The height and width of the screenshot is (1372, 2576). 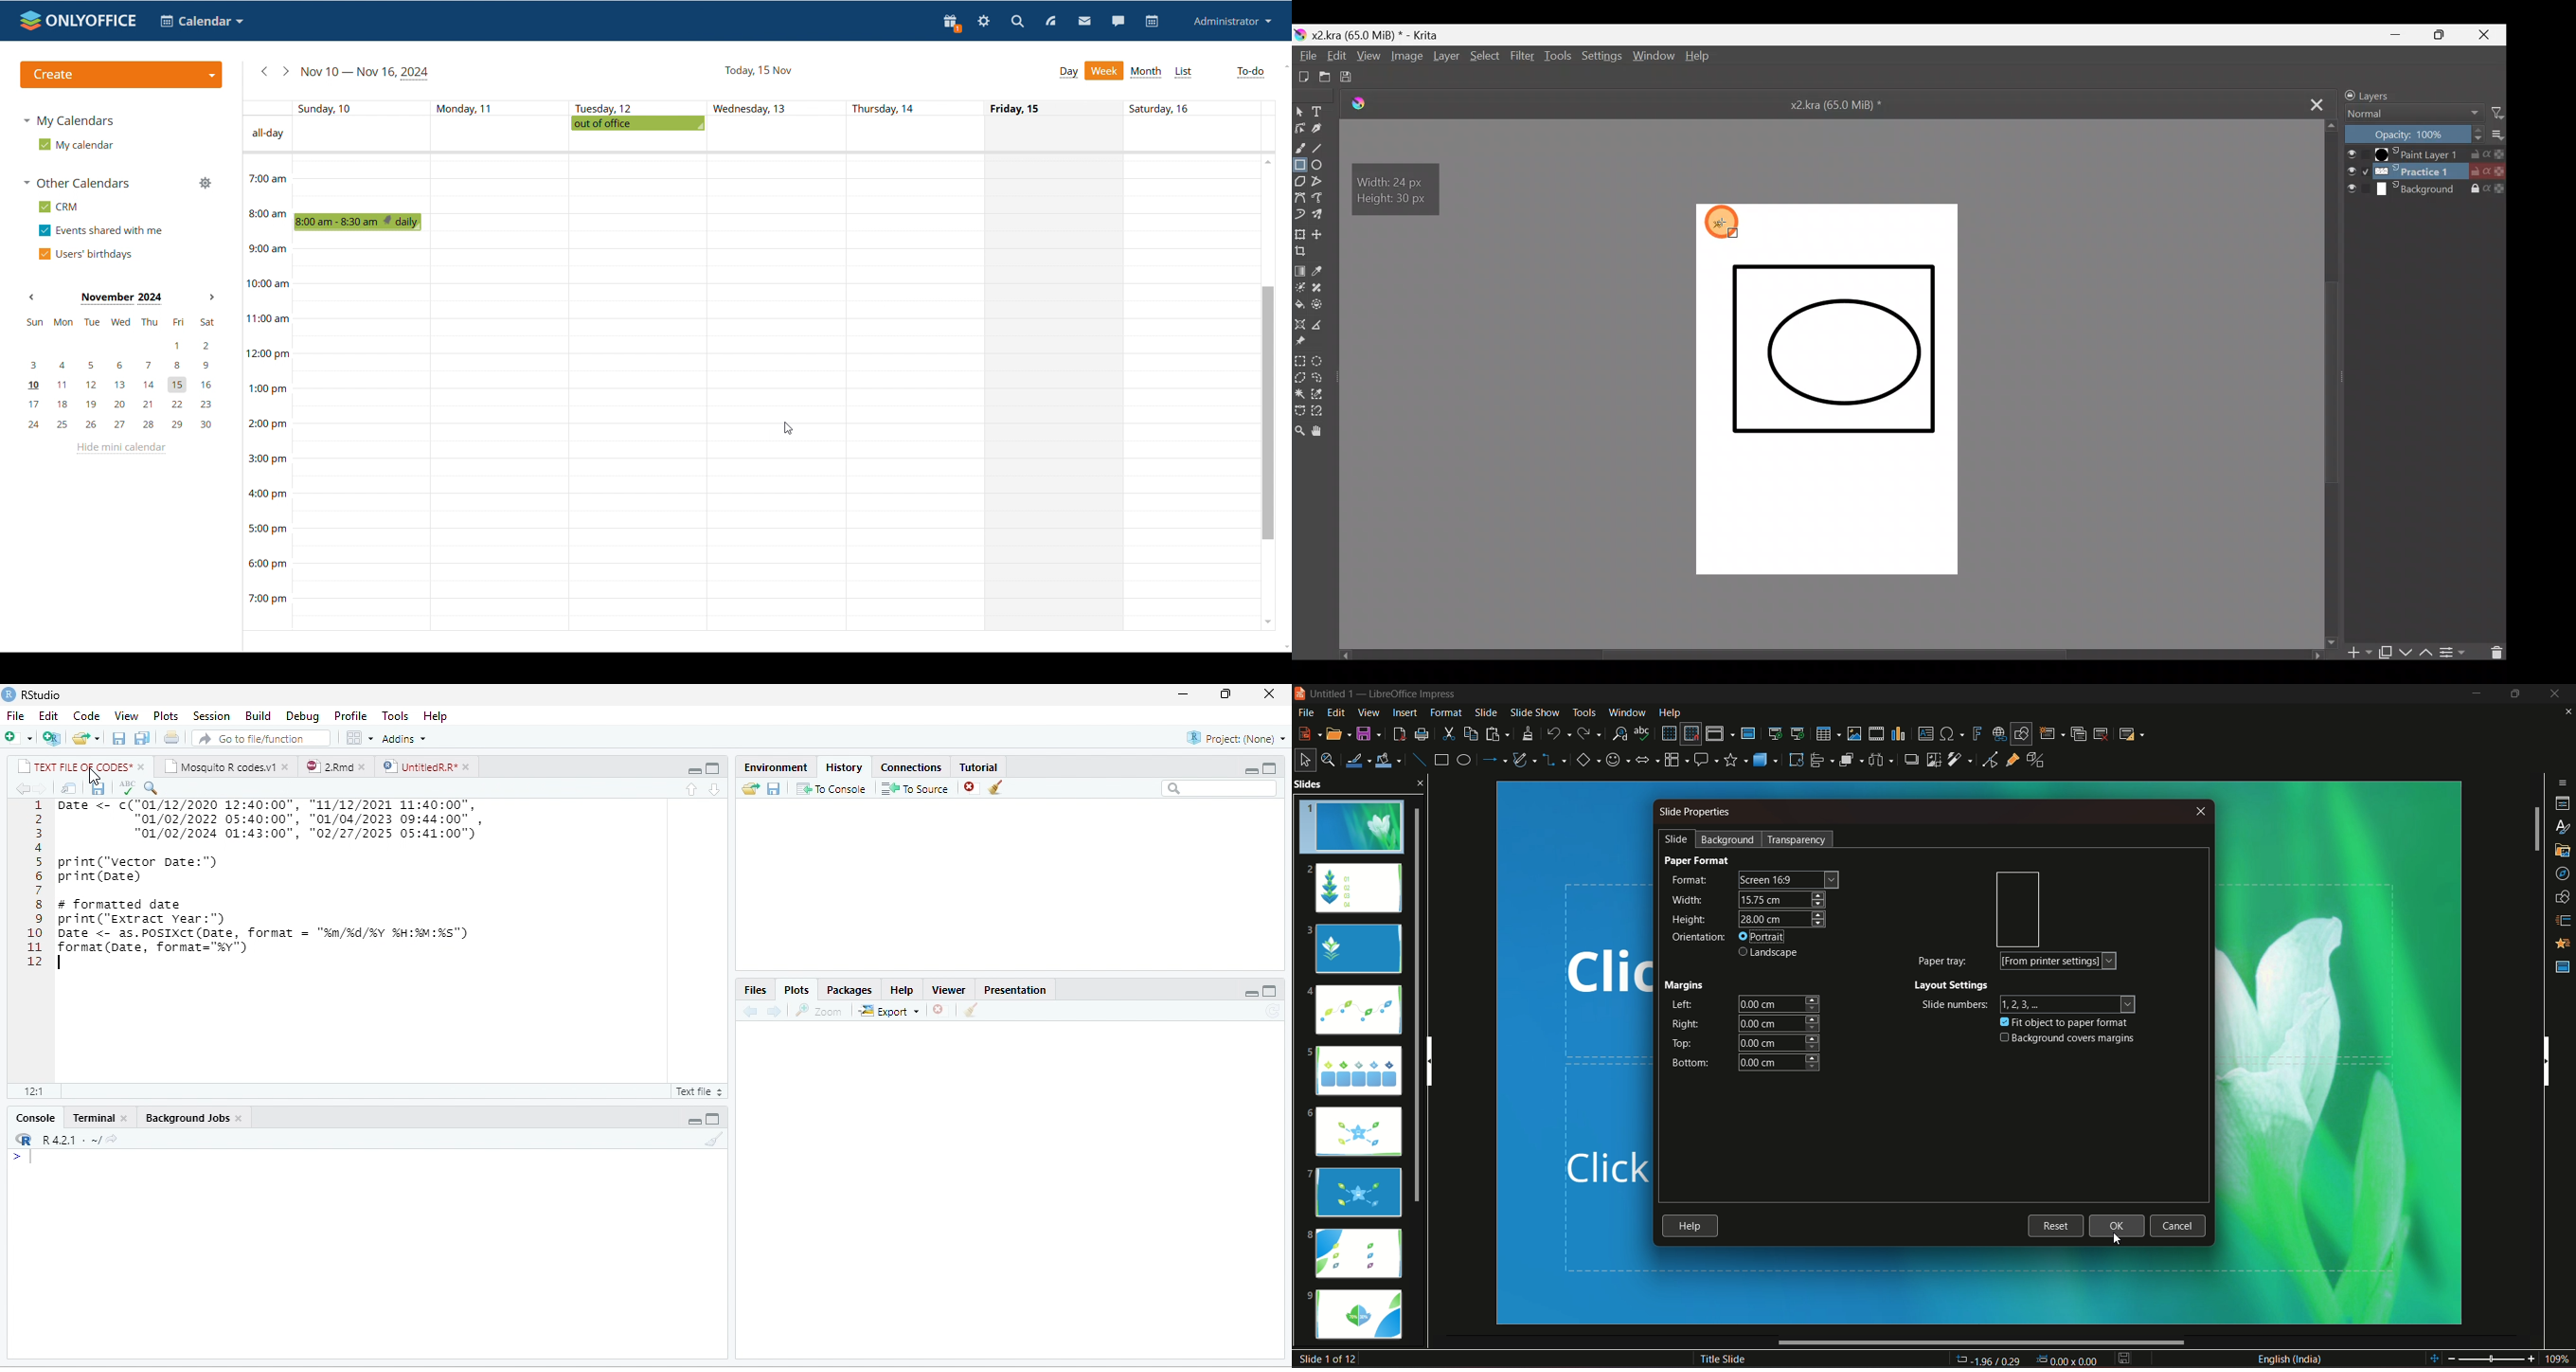 What do you see at coordinates (1498, 734) in the screenshot?
I see `paste` at bounding box center [1498, 734].